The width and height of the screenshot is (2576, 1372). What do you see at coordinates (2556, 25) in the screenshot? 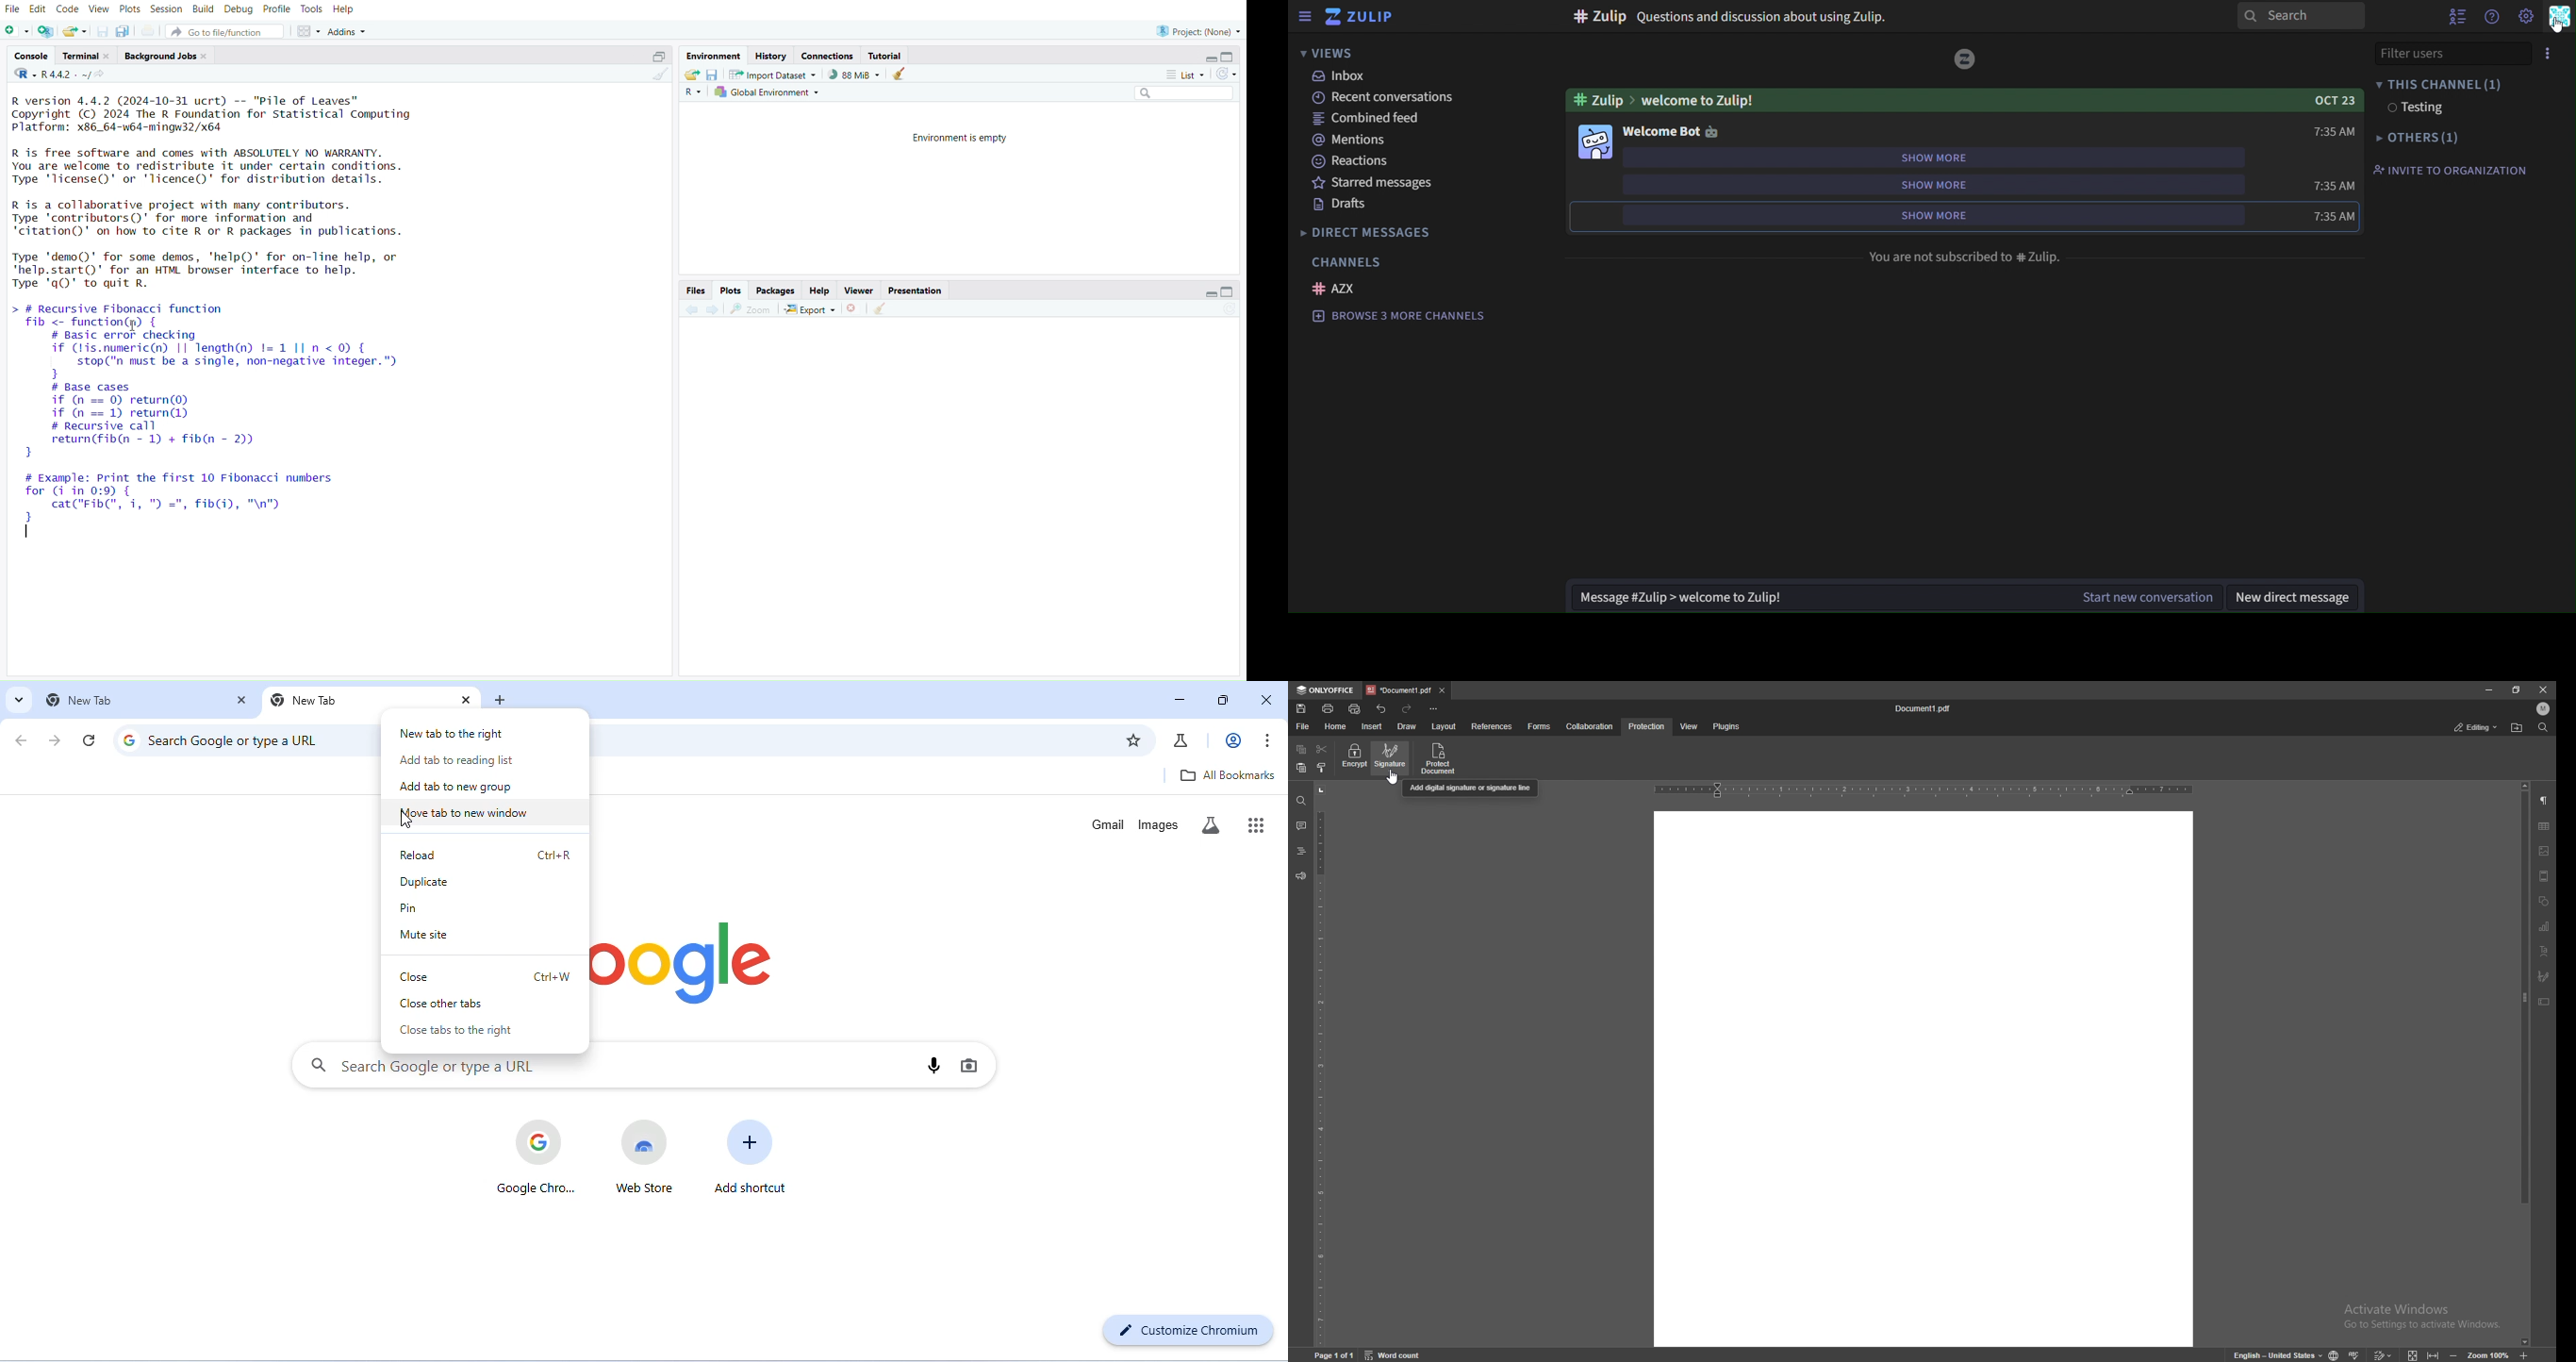
I see `Cursor` at bounding box center [2556, 25].